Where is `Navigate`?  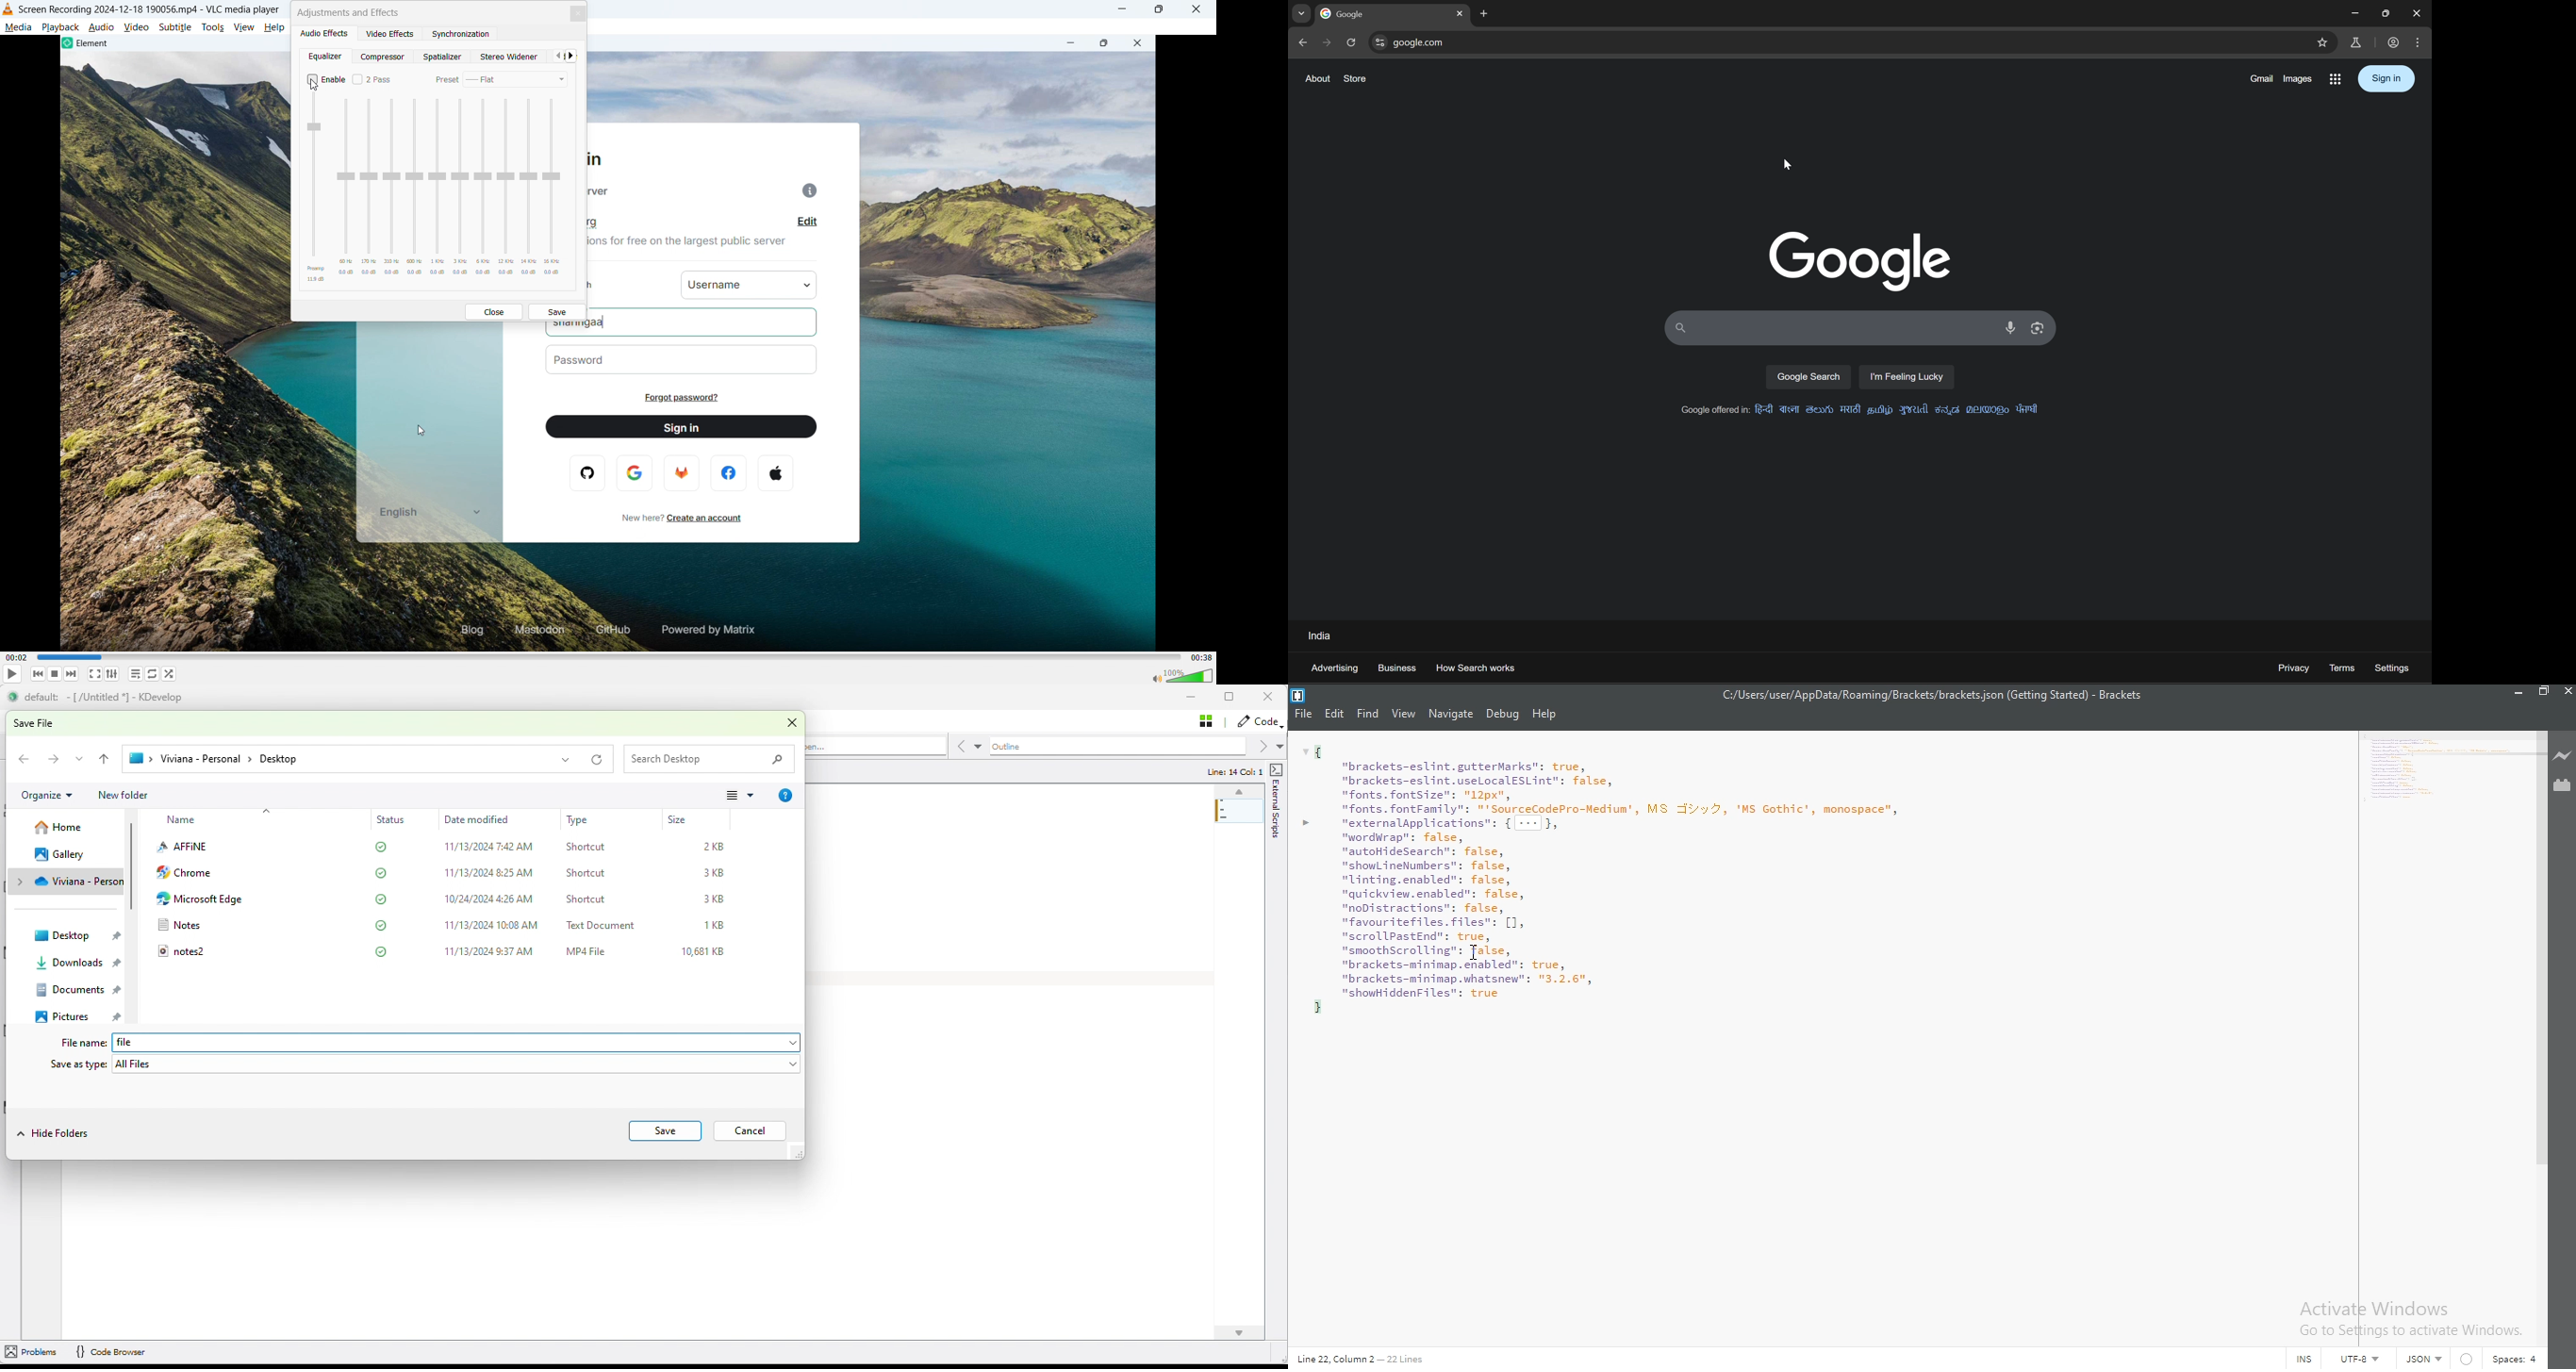
Navigate is located at coordinates (1450, 715).